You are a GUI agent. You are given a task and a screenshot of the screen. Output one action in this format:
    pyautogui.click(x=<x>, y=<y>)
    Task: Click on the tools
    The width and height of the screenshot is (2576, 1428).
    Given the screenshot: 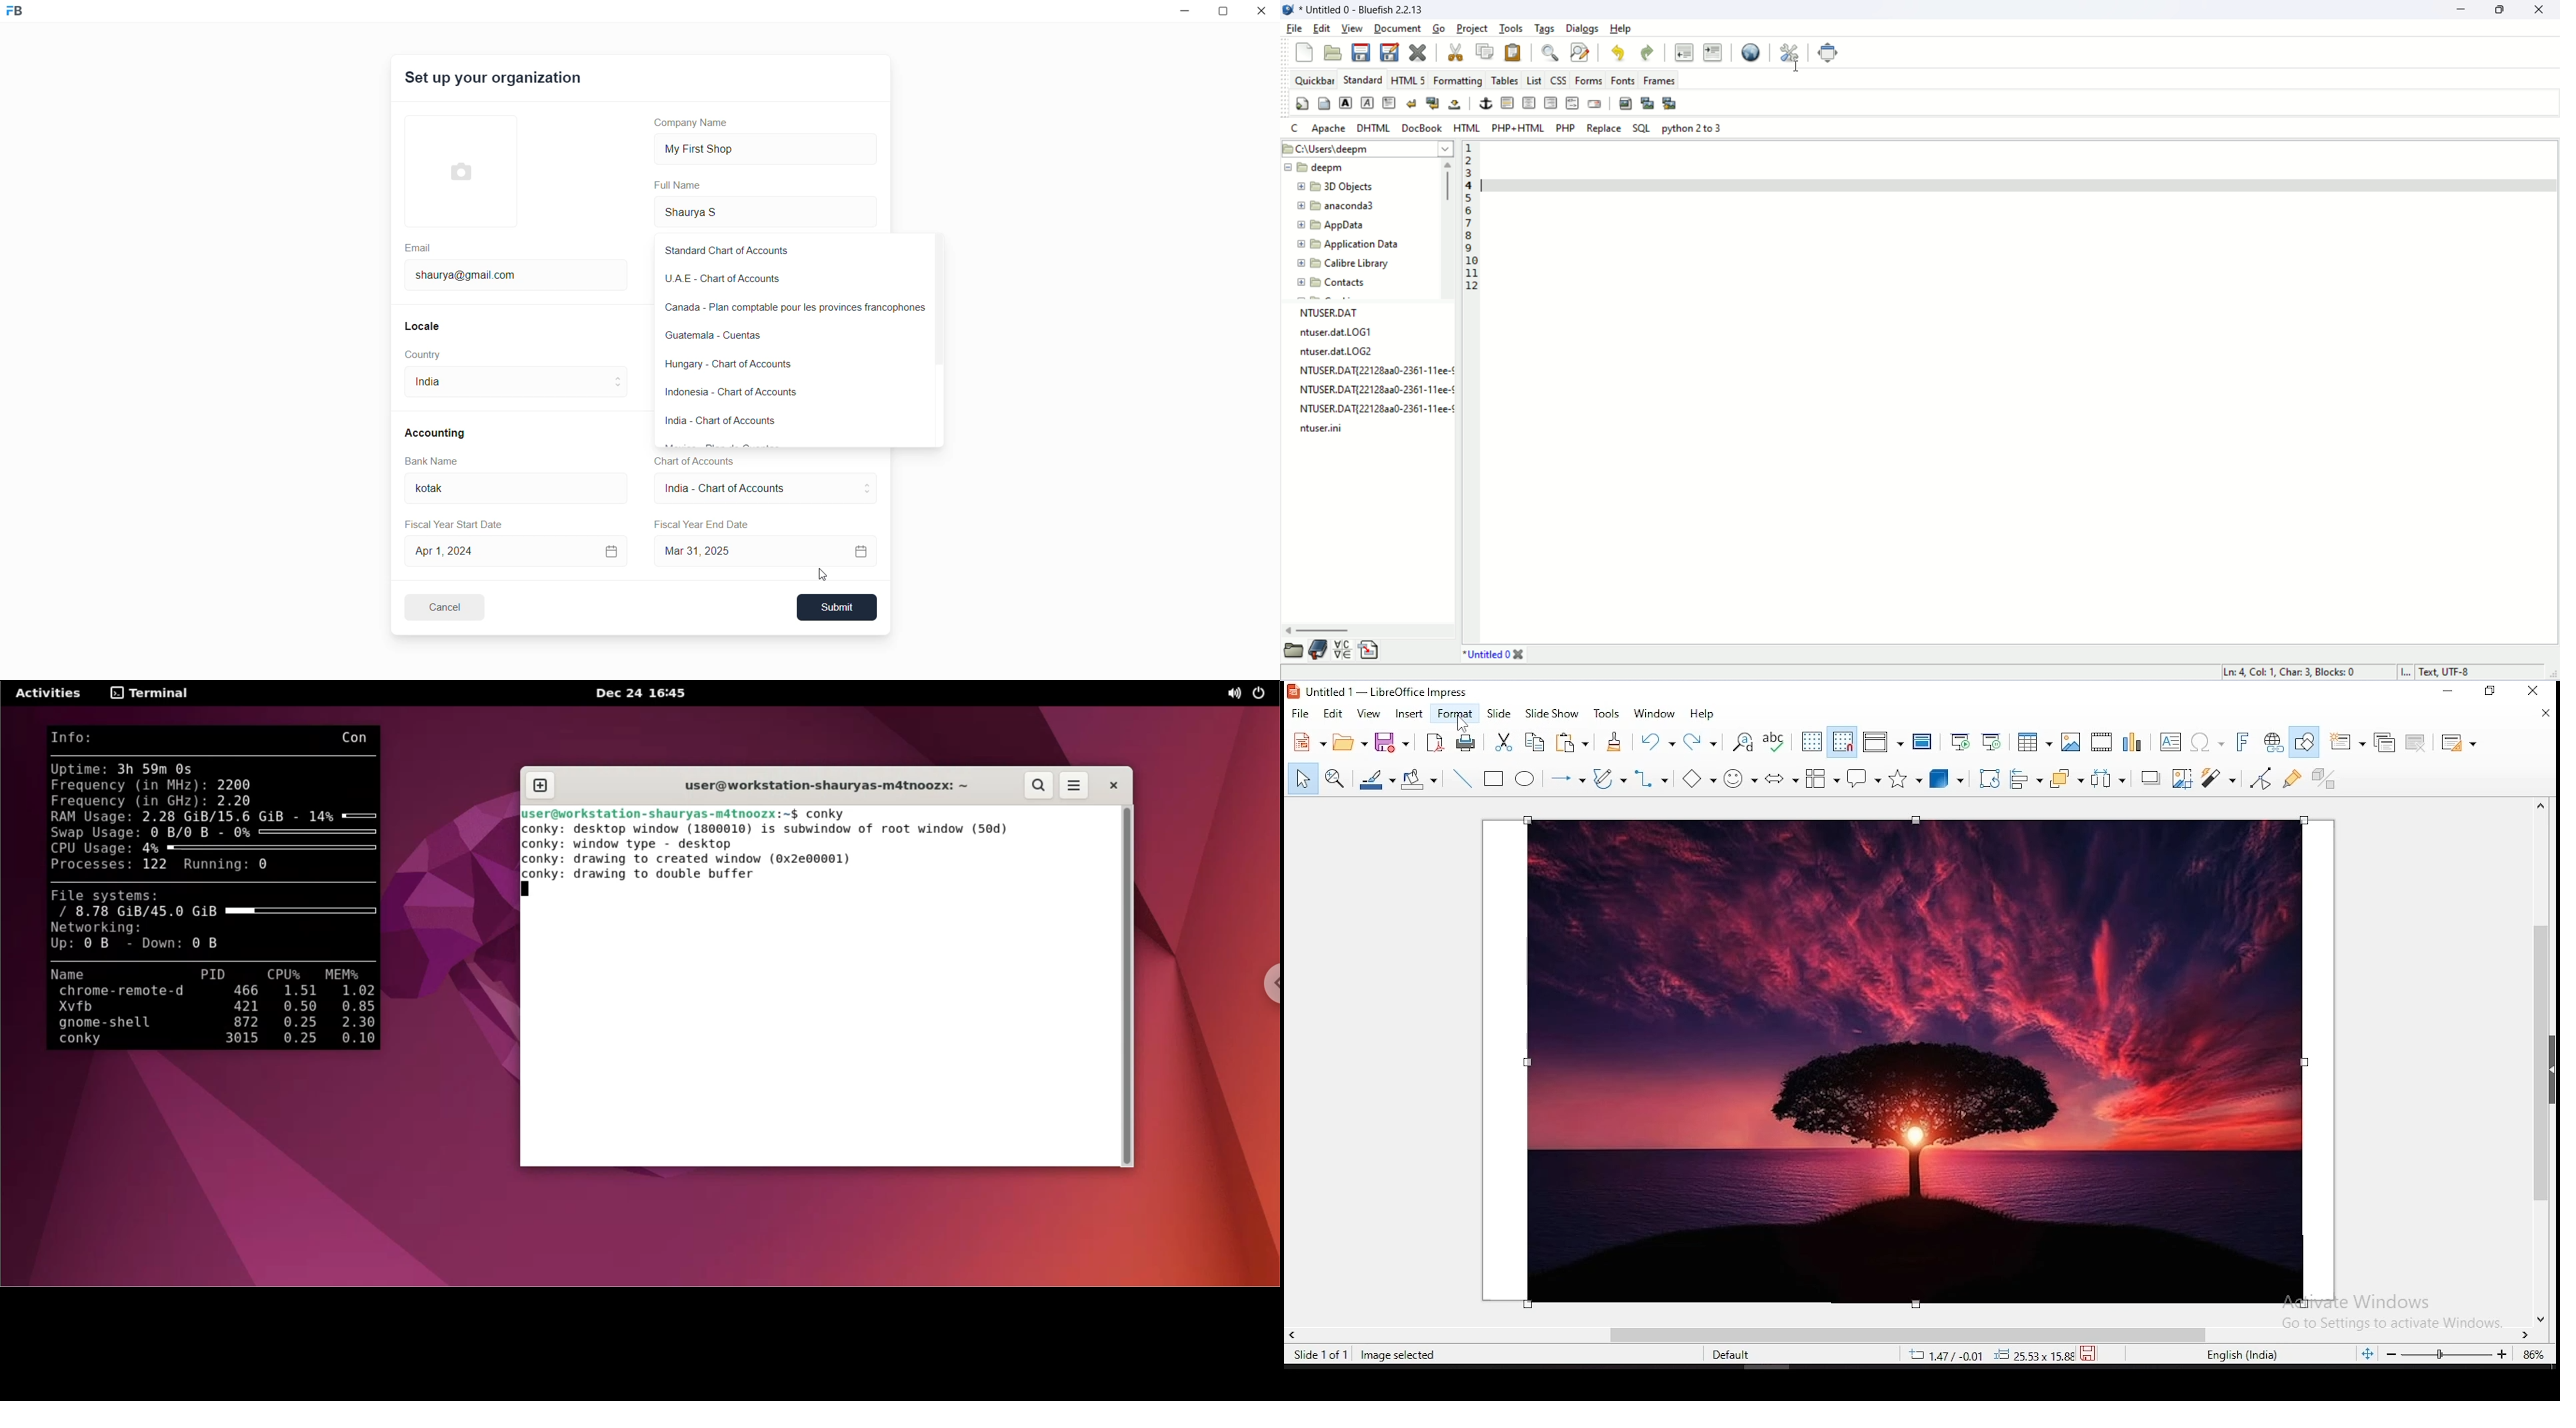 What is the action you would take?
    pyautogui.click(x=1512, y=29)
    